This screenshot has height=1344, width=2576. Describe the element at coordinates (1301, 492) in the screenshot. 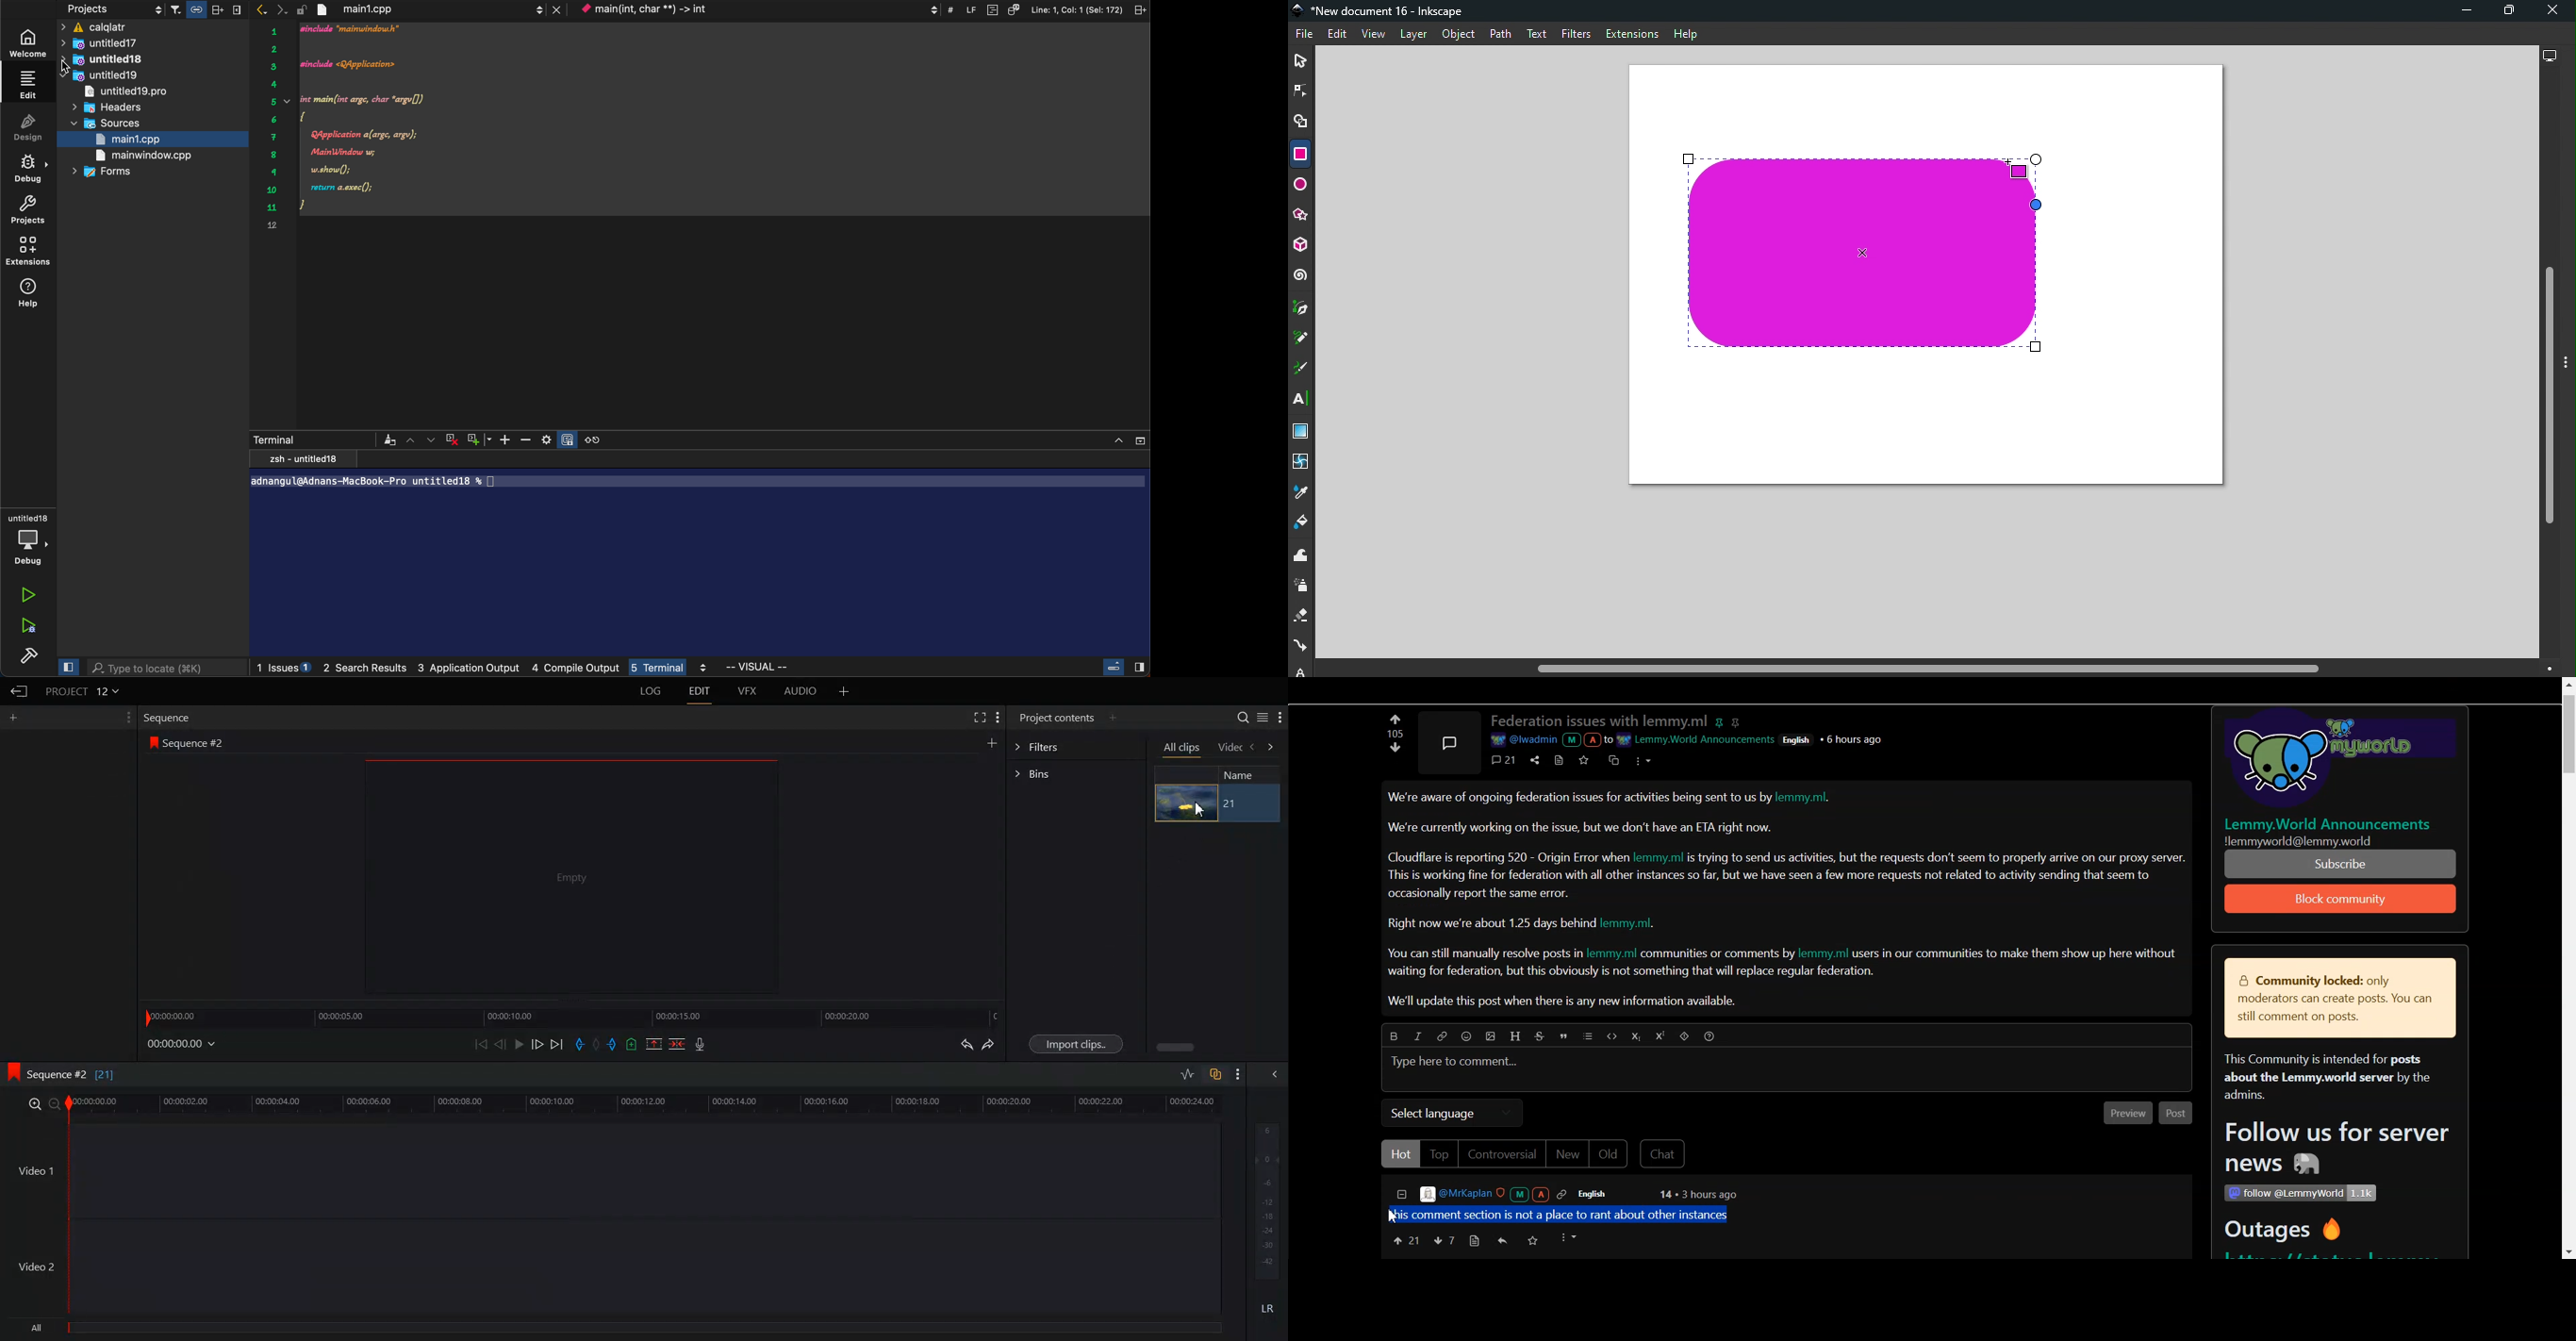

I see `Dropper tool` at that location.